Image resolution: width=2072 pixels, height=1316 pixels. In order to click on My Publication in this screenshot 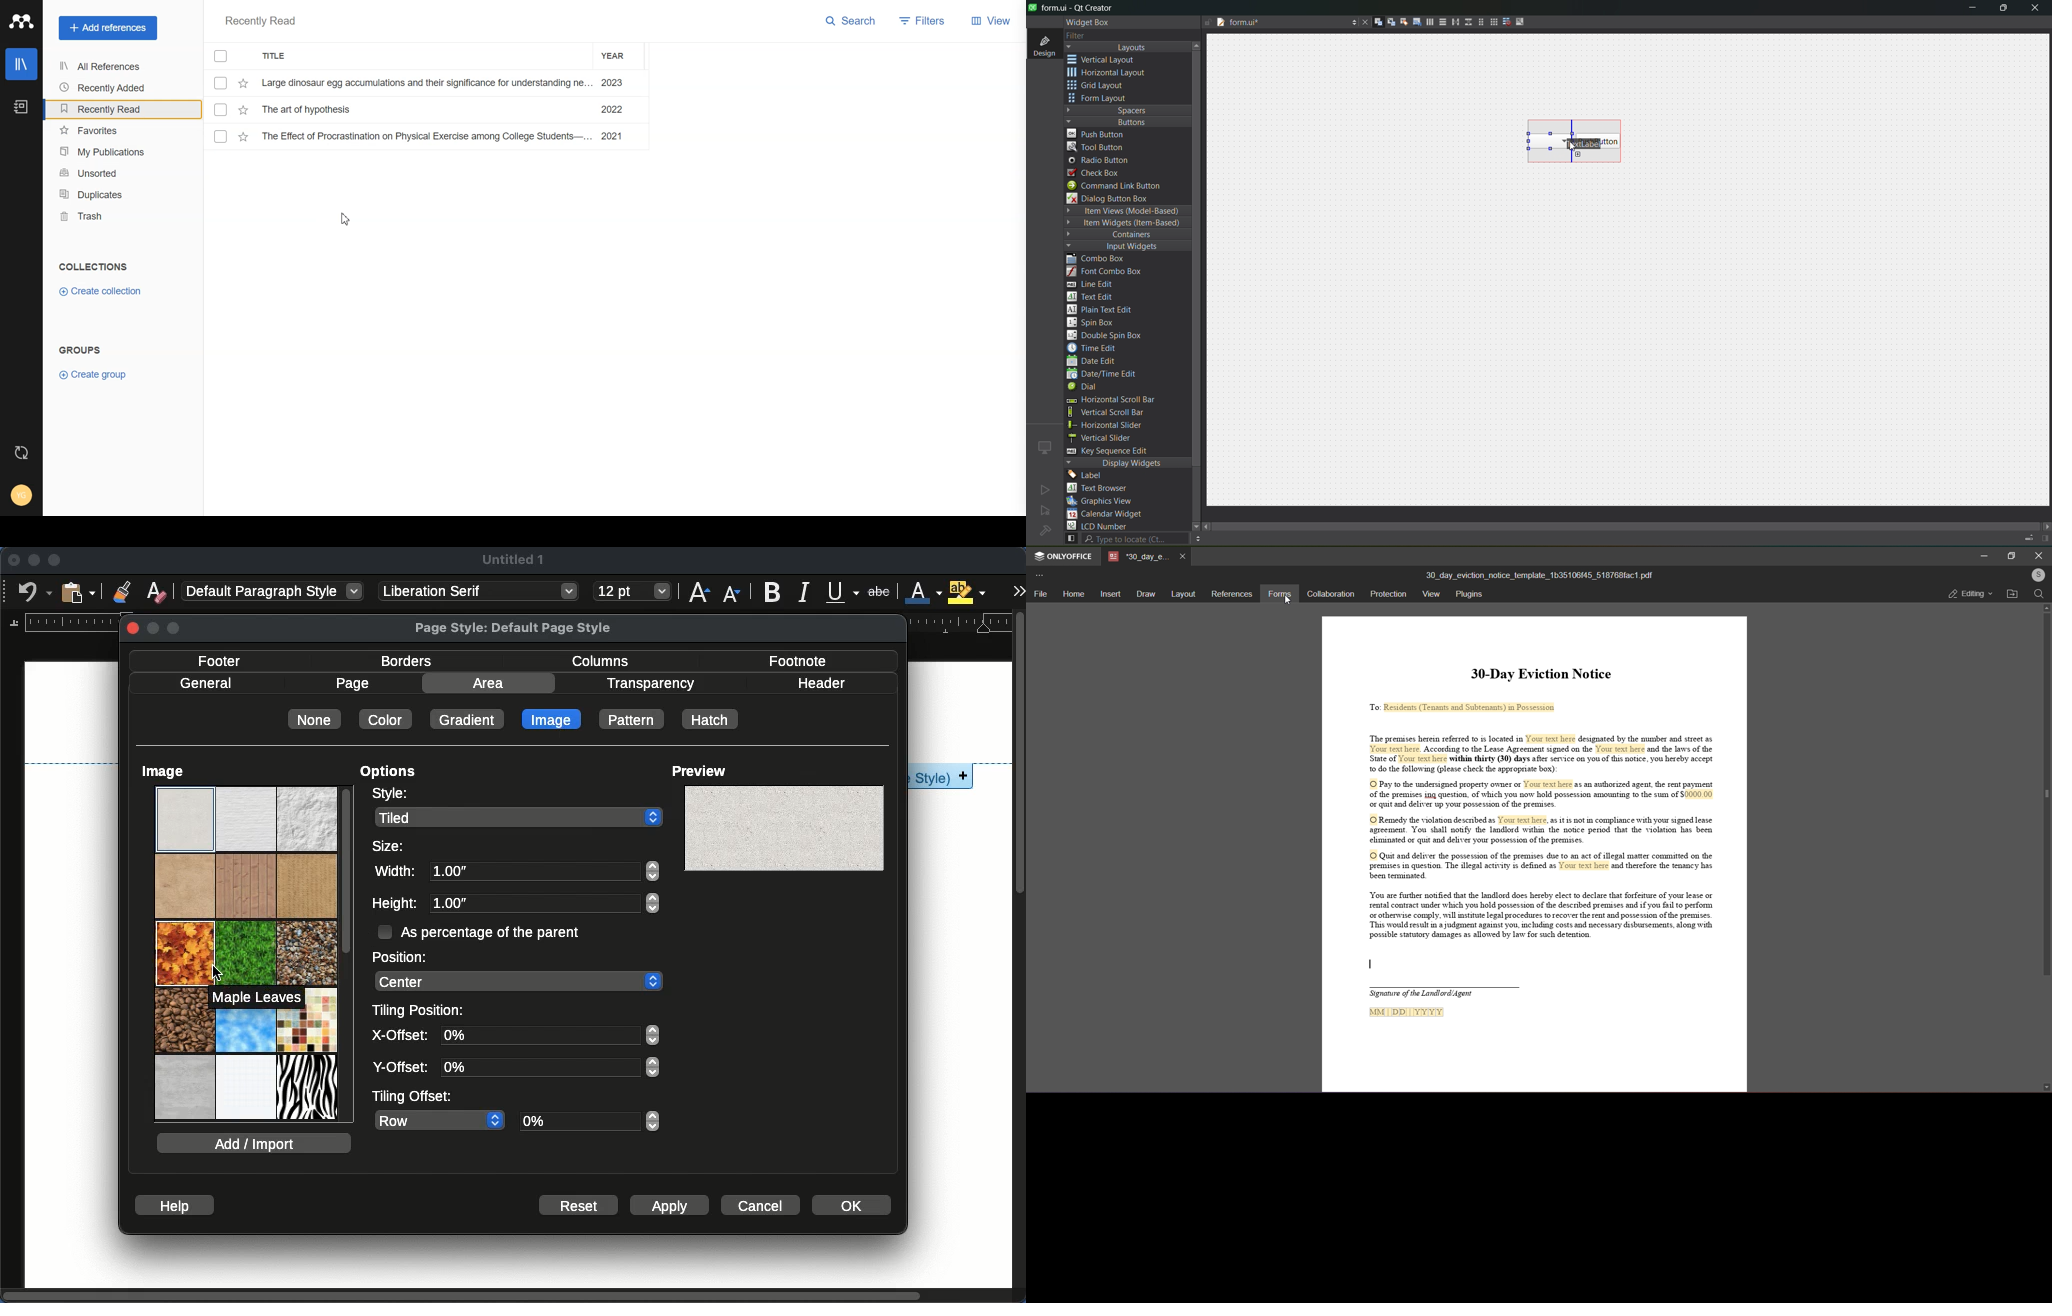, I will do `click(111, 152)`.